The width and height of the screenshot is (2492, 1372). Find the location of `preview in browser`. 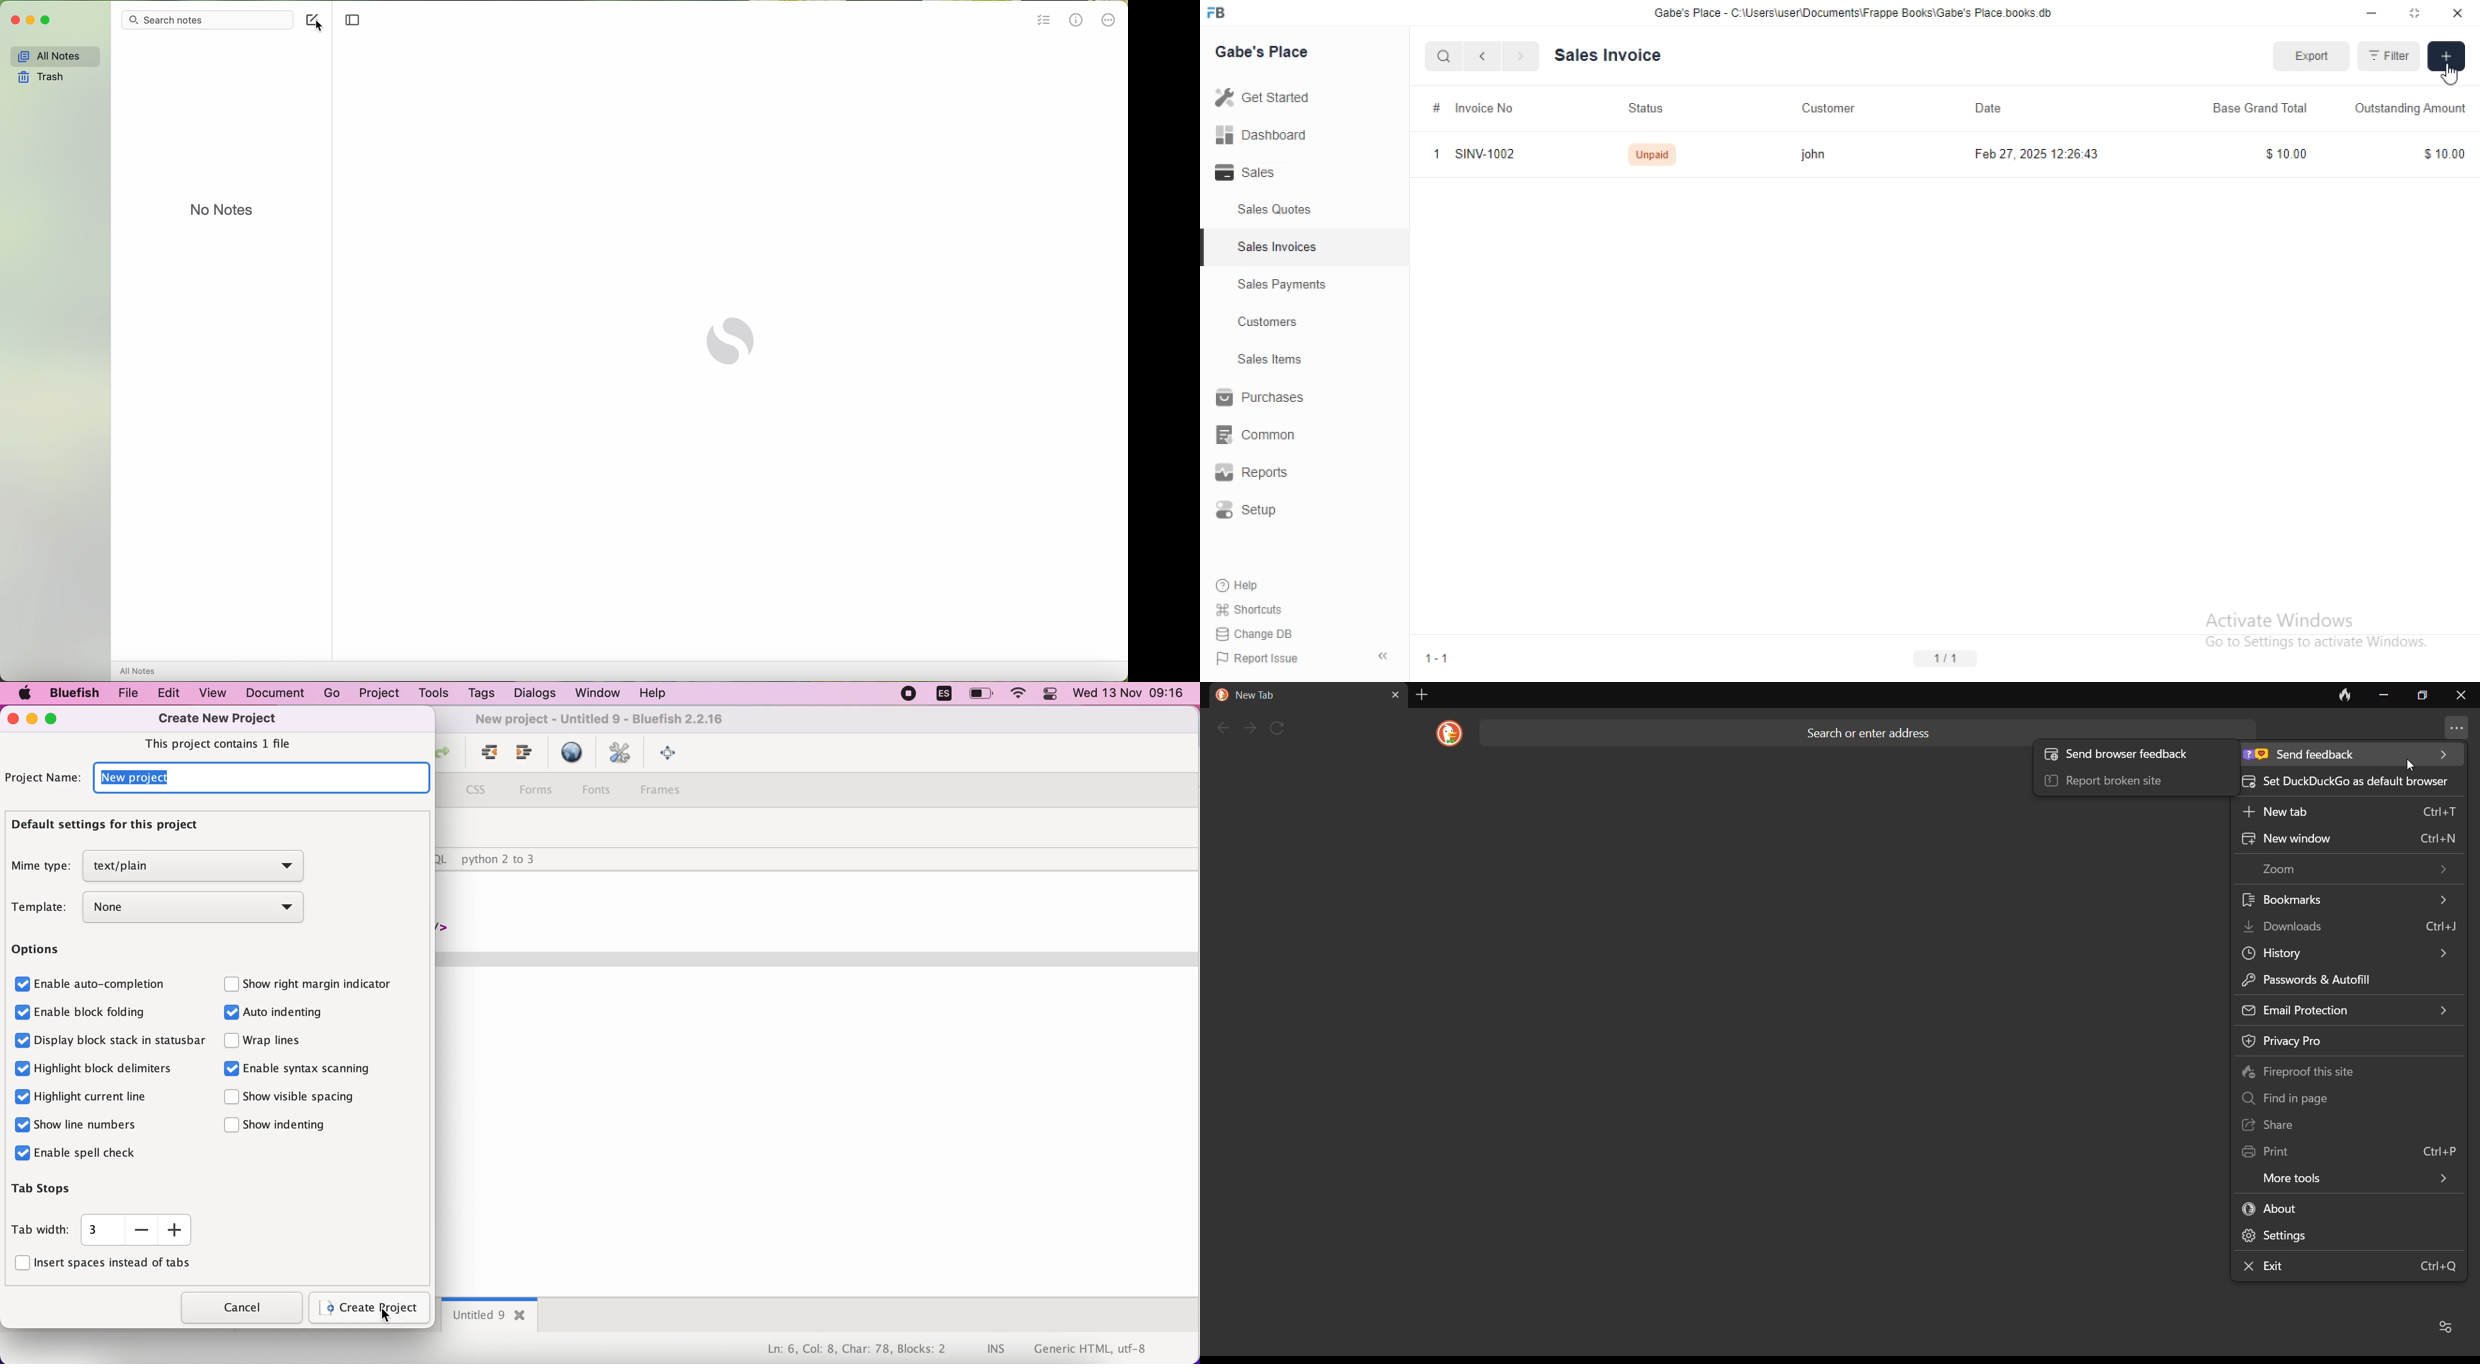

preview in browser is located at coordinates (572, 753).